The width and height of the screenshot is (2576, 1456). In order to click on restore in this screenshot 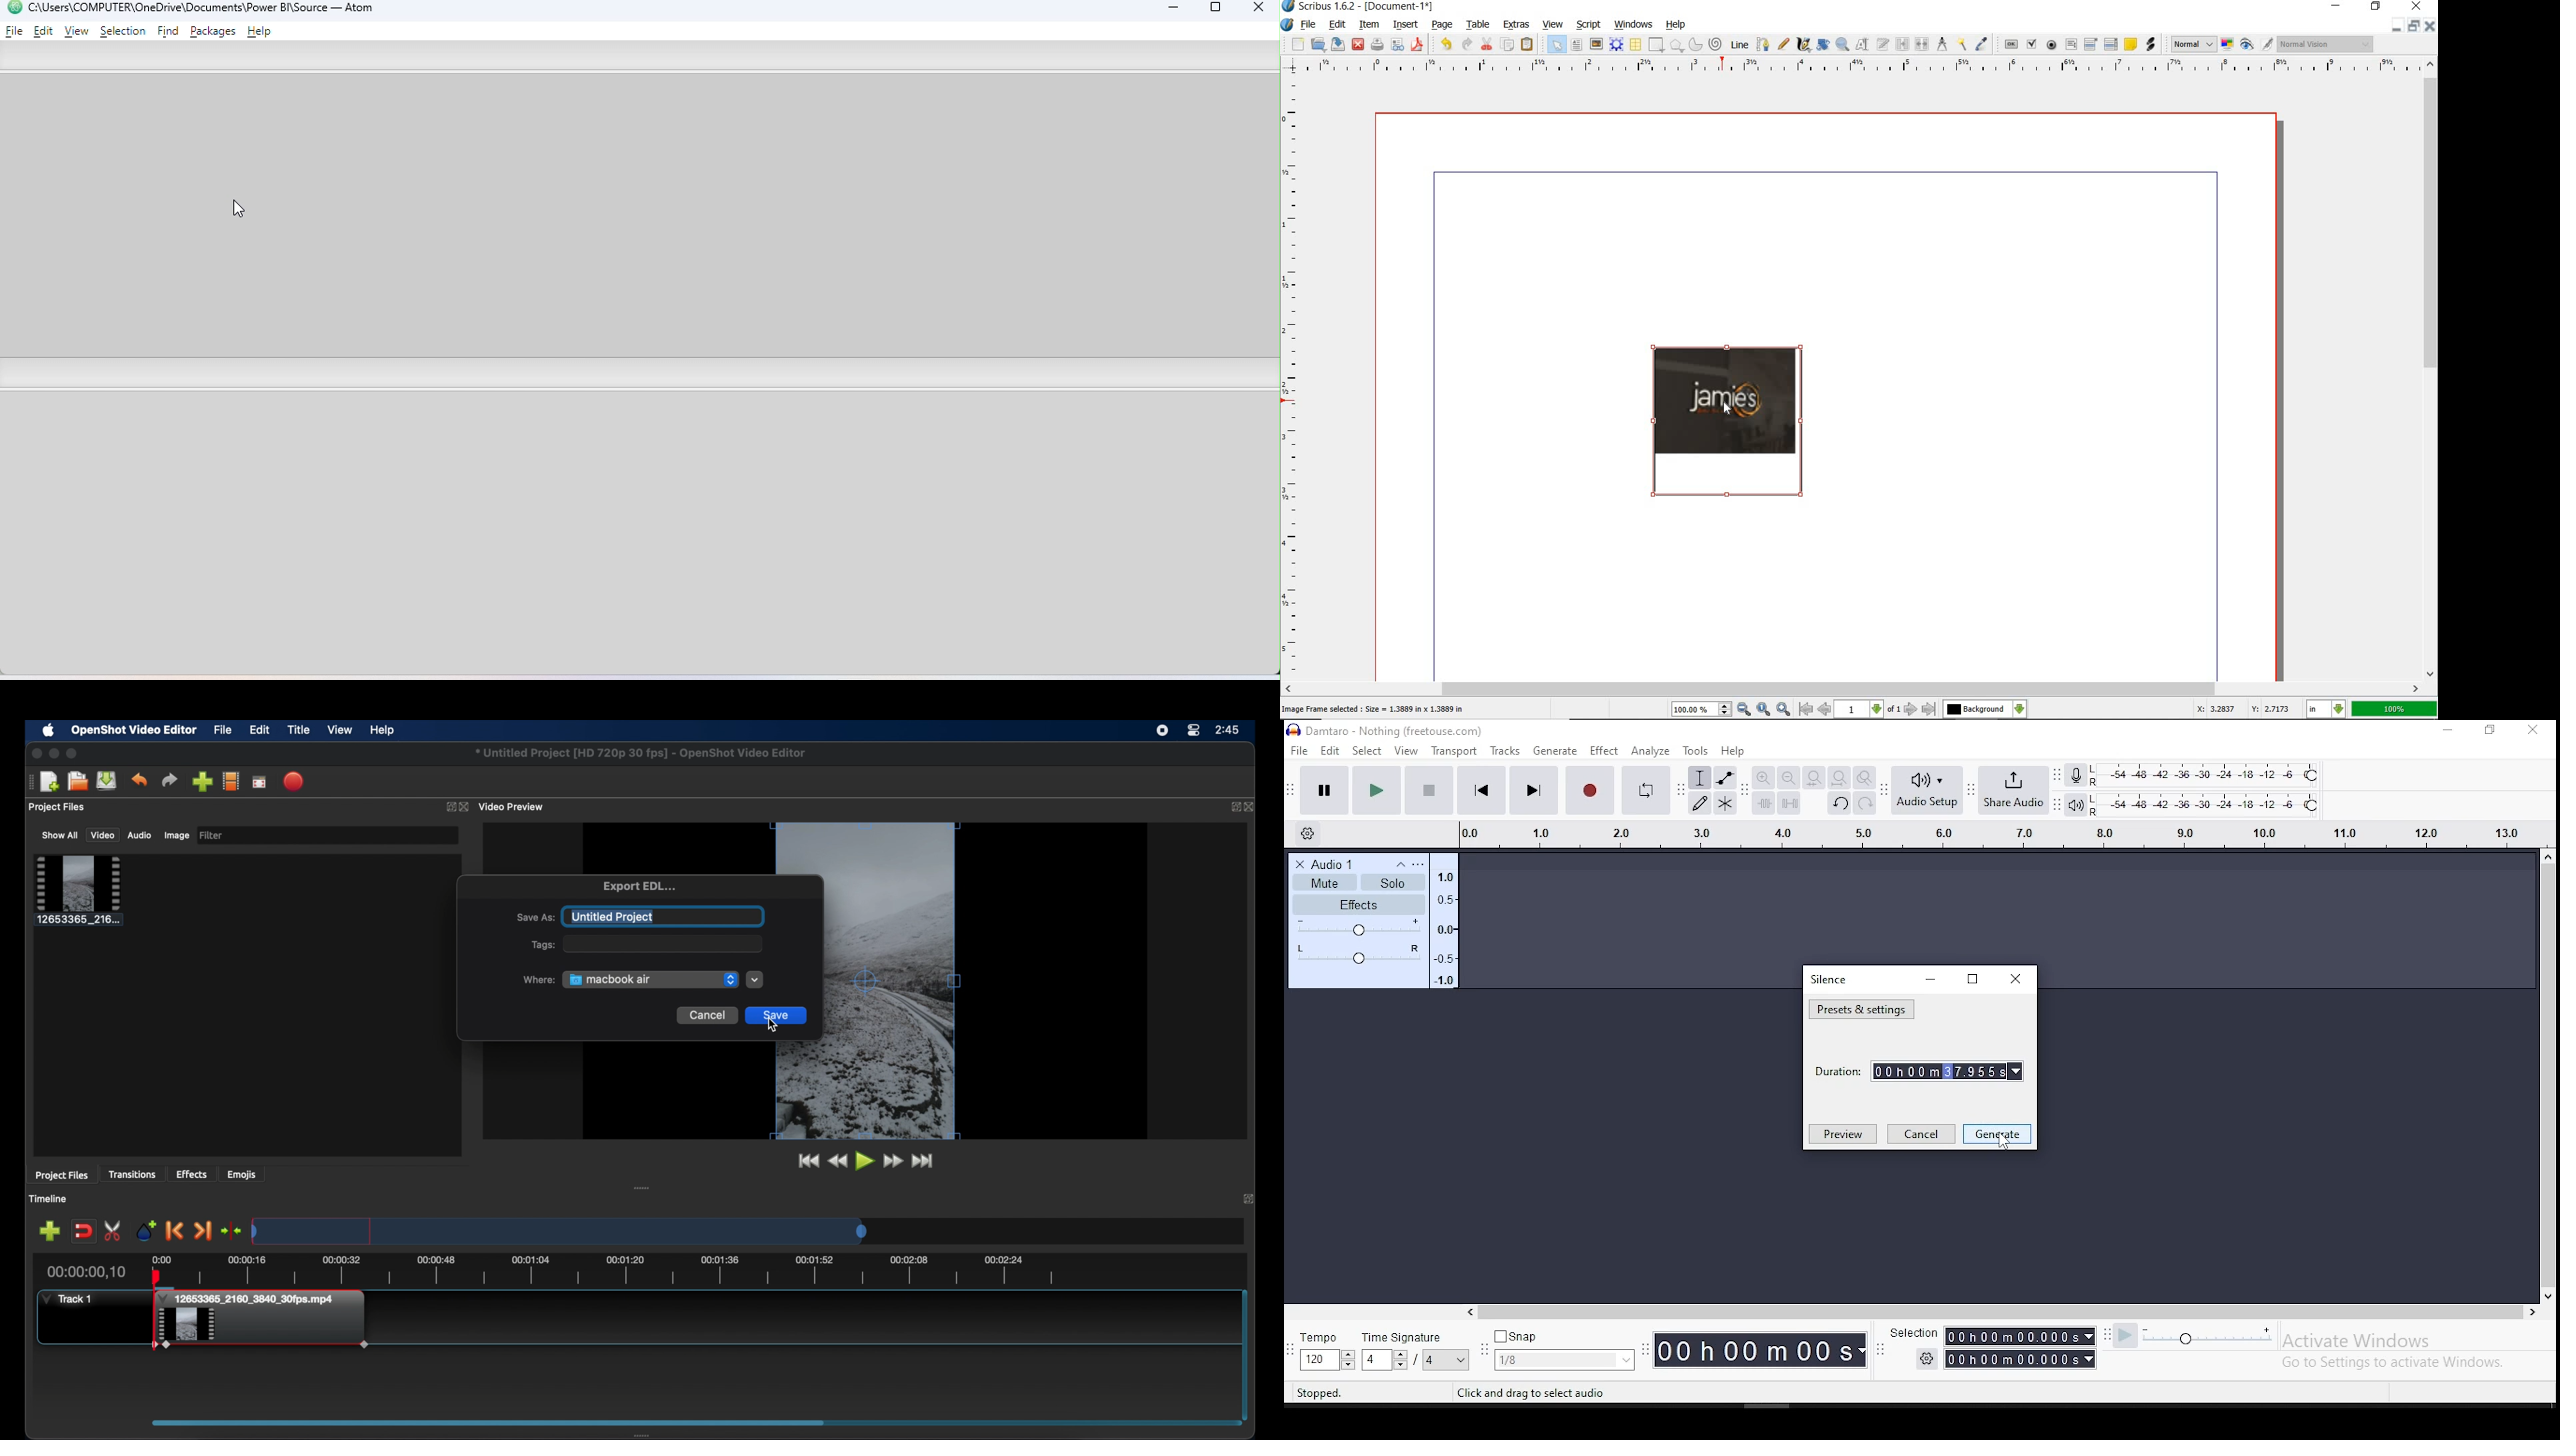, I will do `click(2492, 730)`.